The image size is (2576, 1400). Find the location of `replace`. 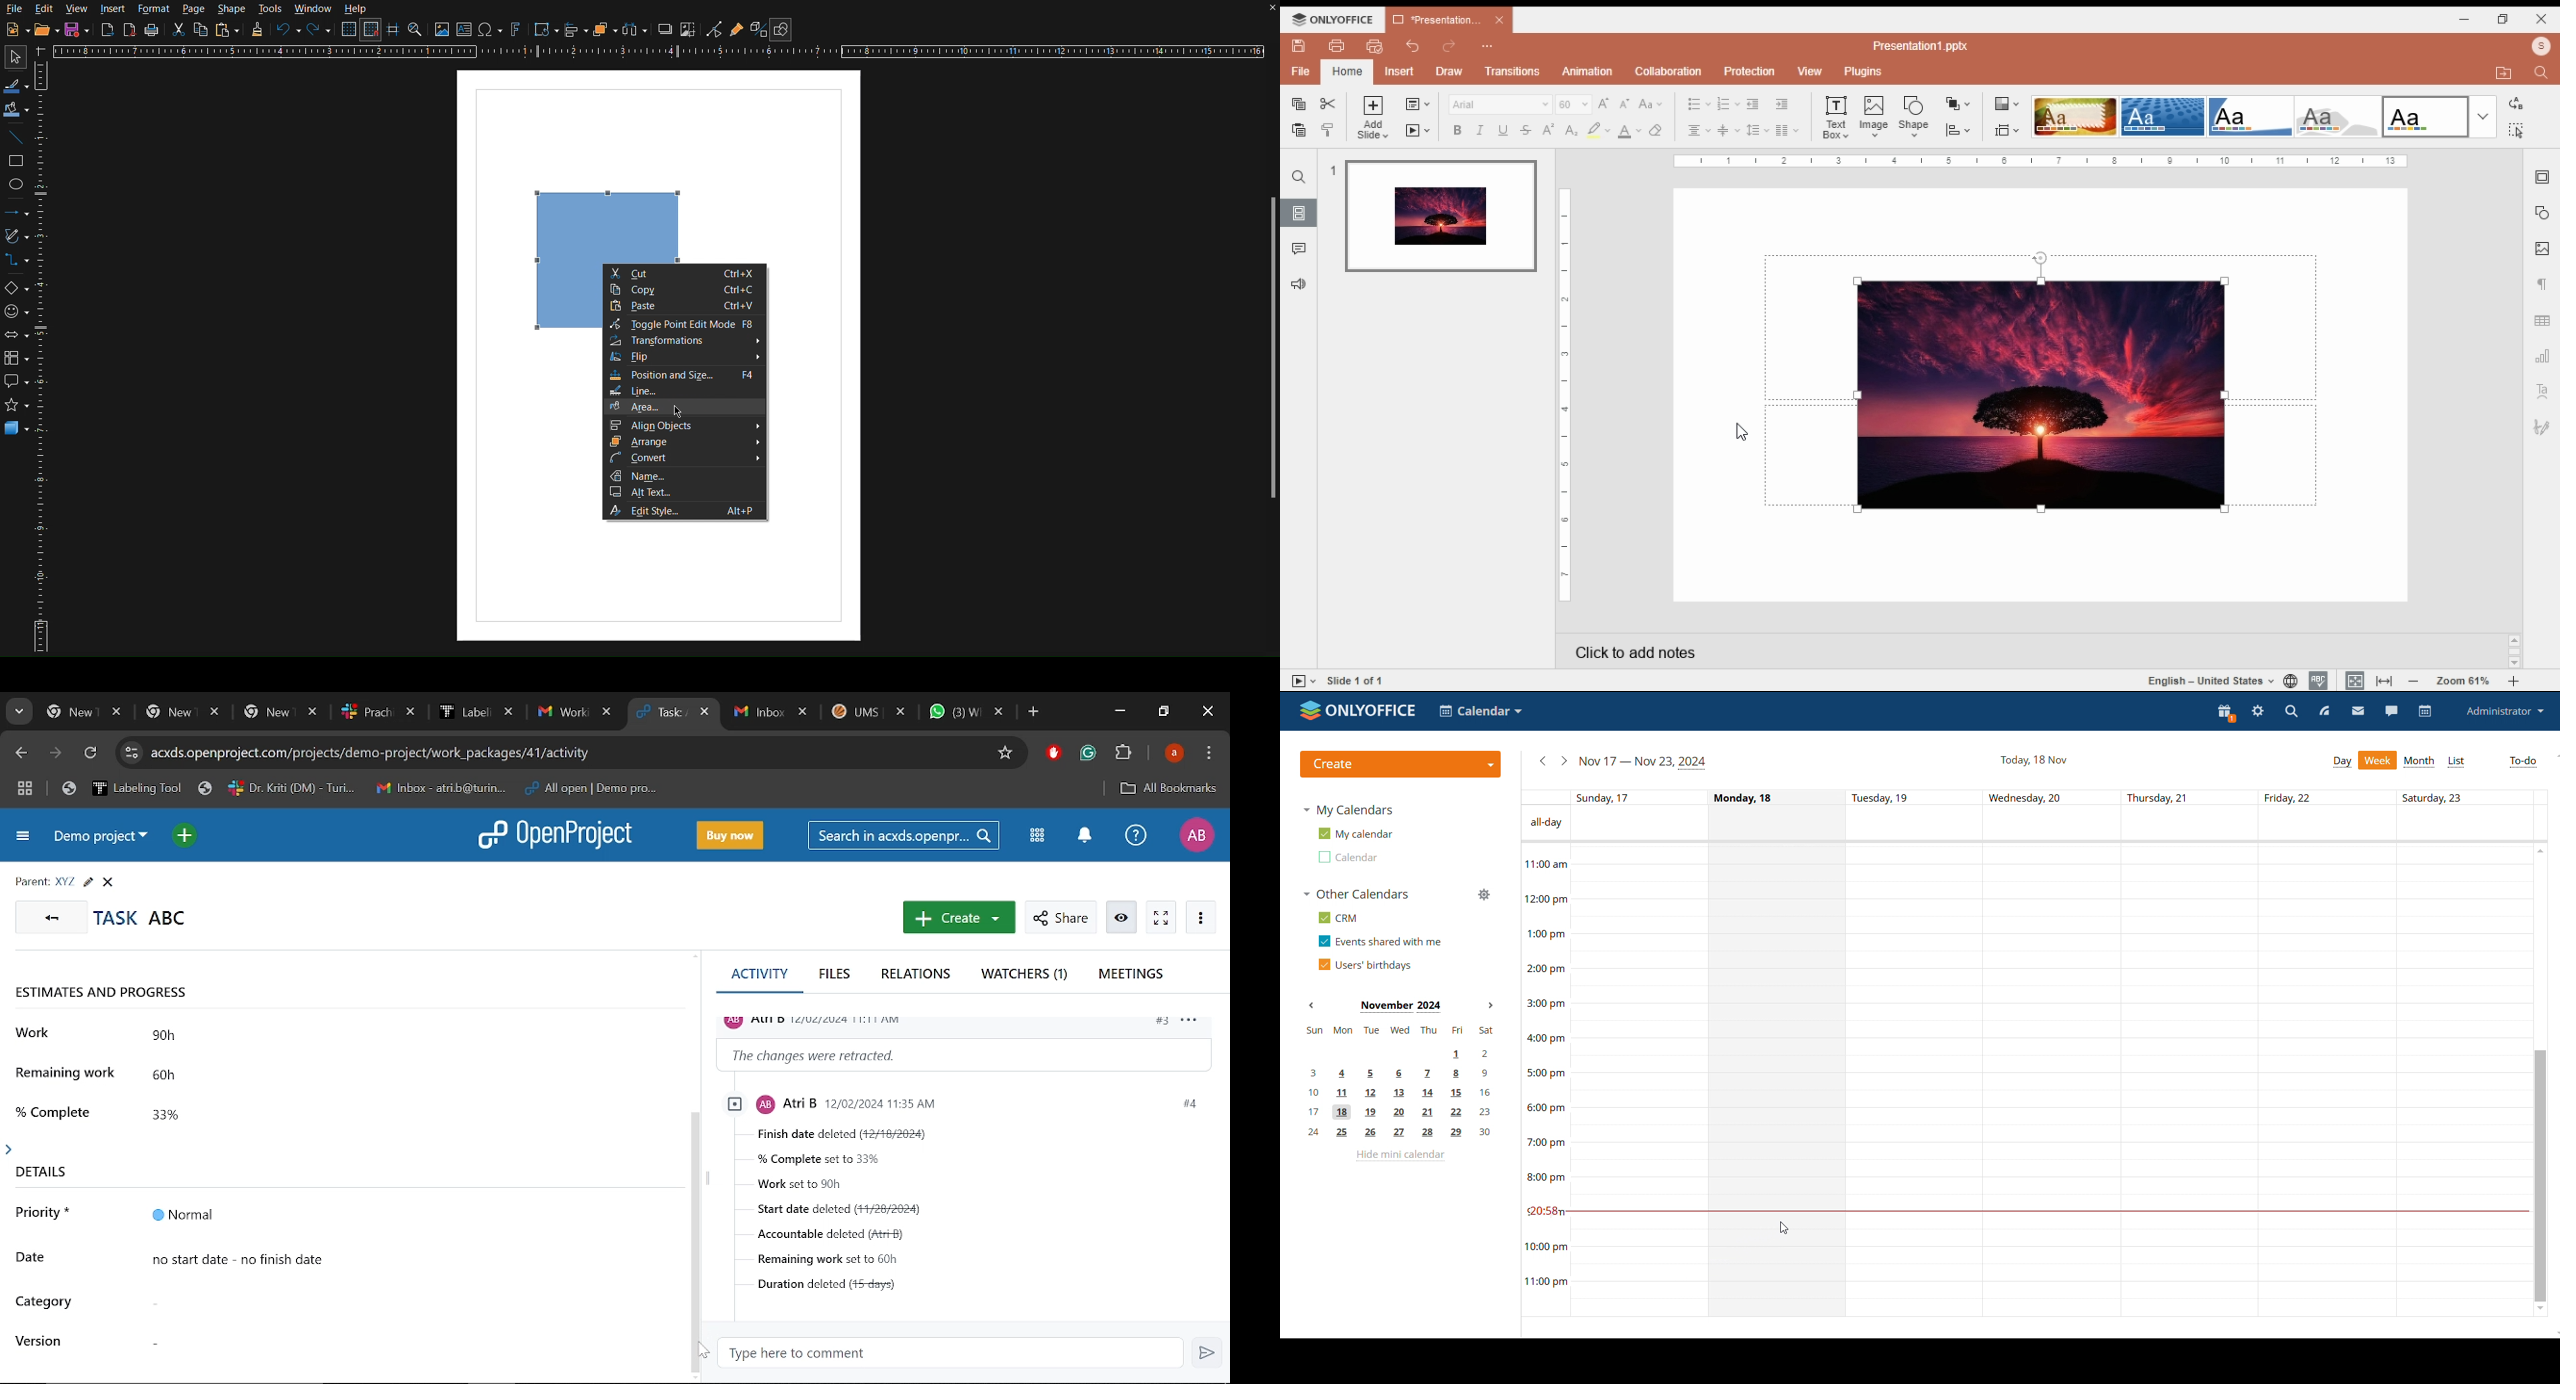

replace is located at coordinates (2515, 104).